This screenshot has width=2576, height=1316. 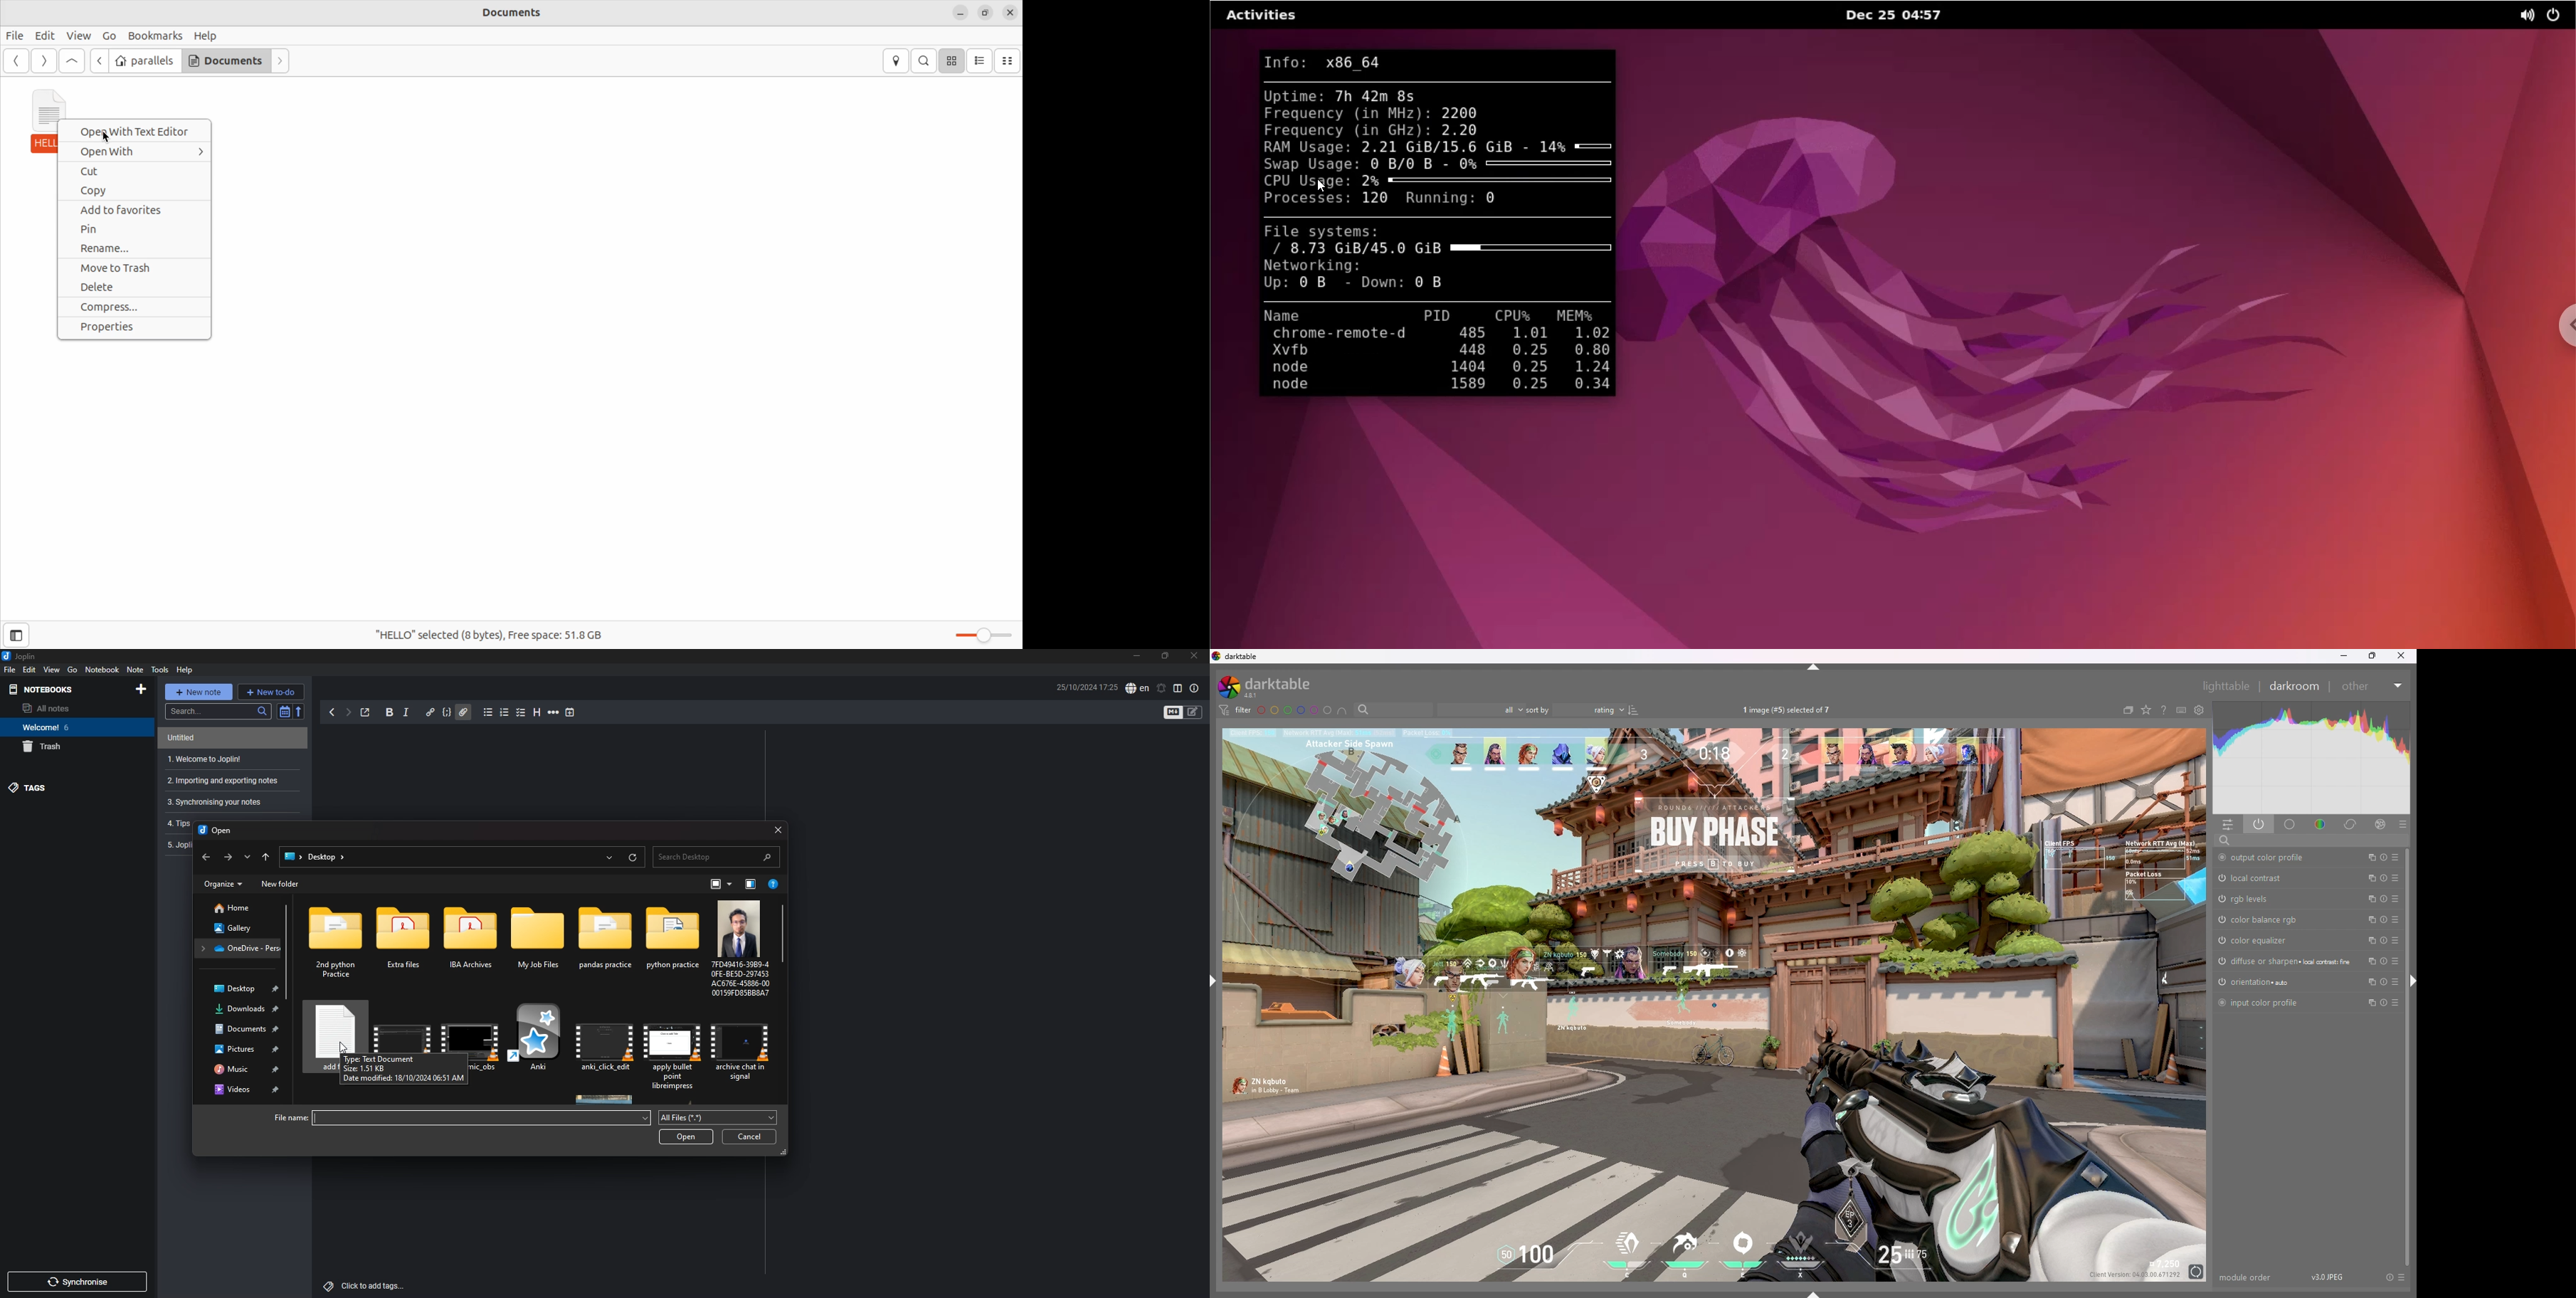 I want to click on 2. Importing and exporting notes, so click(x=230, y=780).